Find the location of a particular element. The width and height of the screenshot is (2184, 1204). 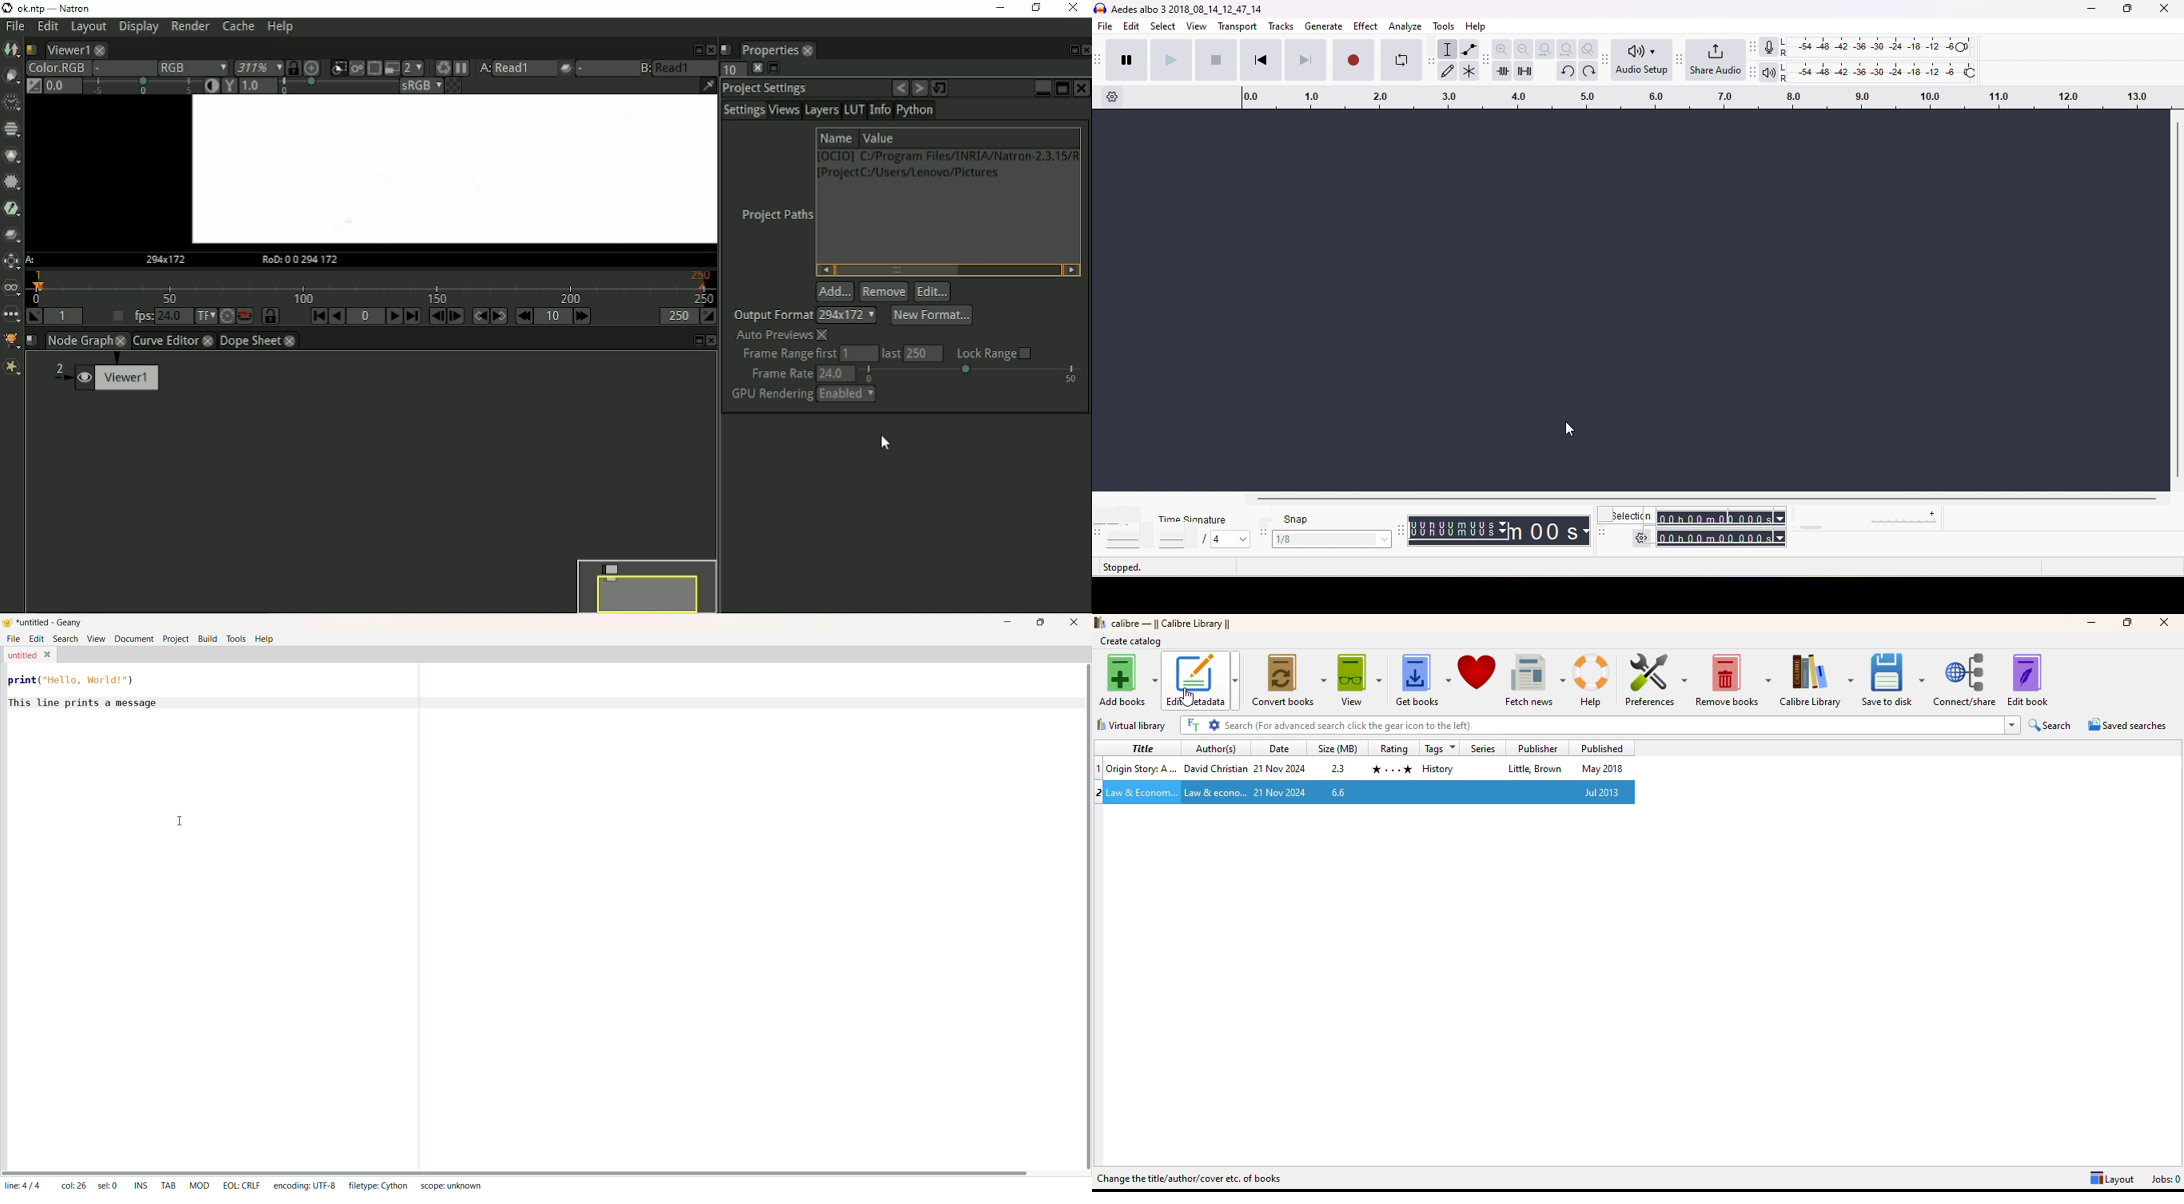

connect/share is located at coordinates (1967, 680).